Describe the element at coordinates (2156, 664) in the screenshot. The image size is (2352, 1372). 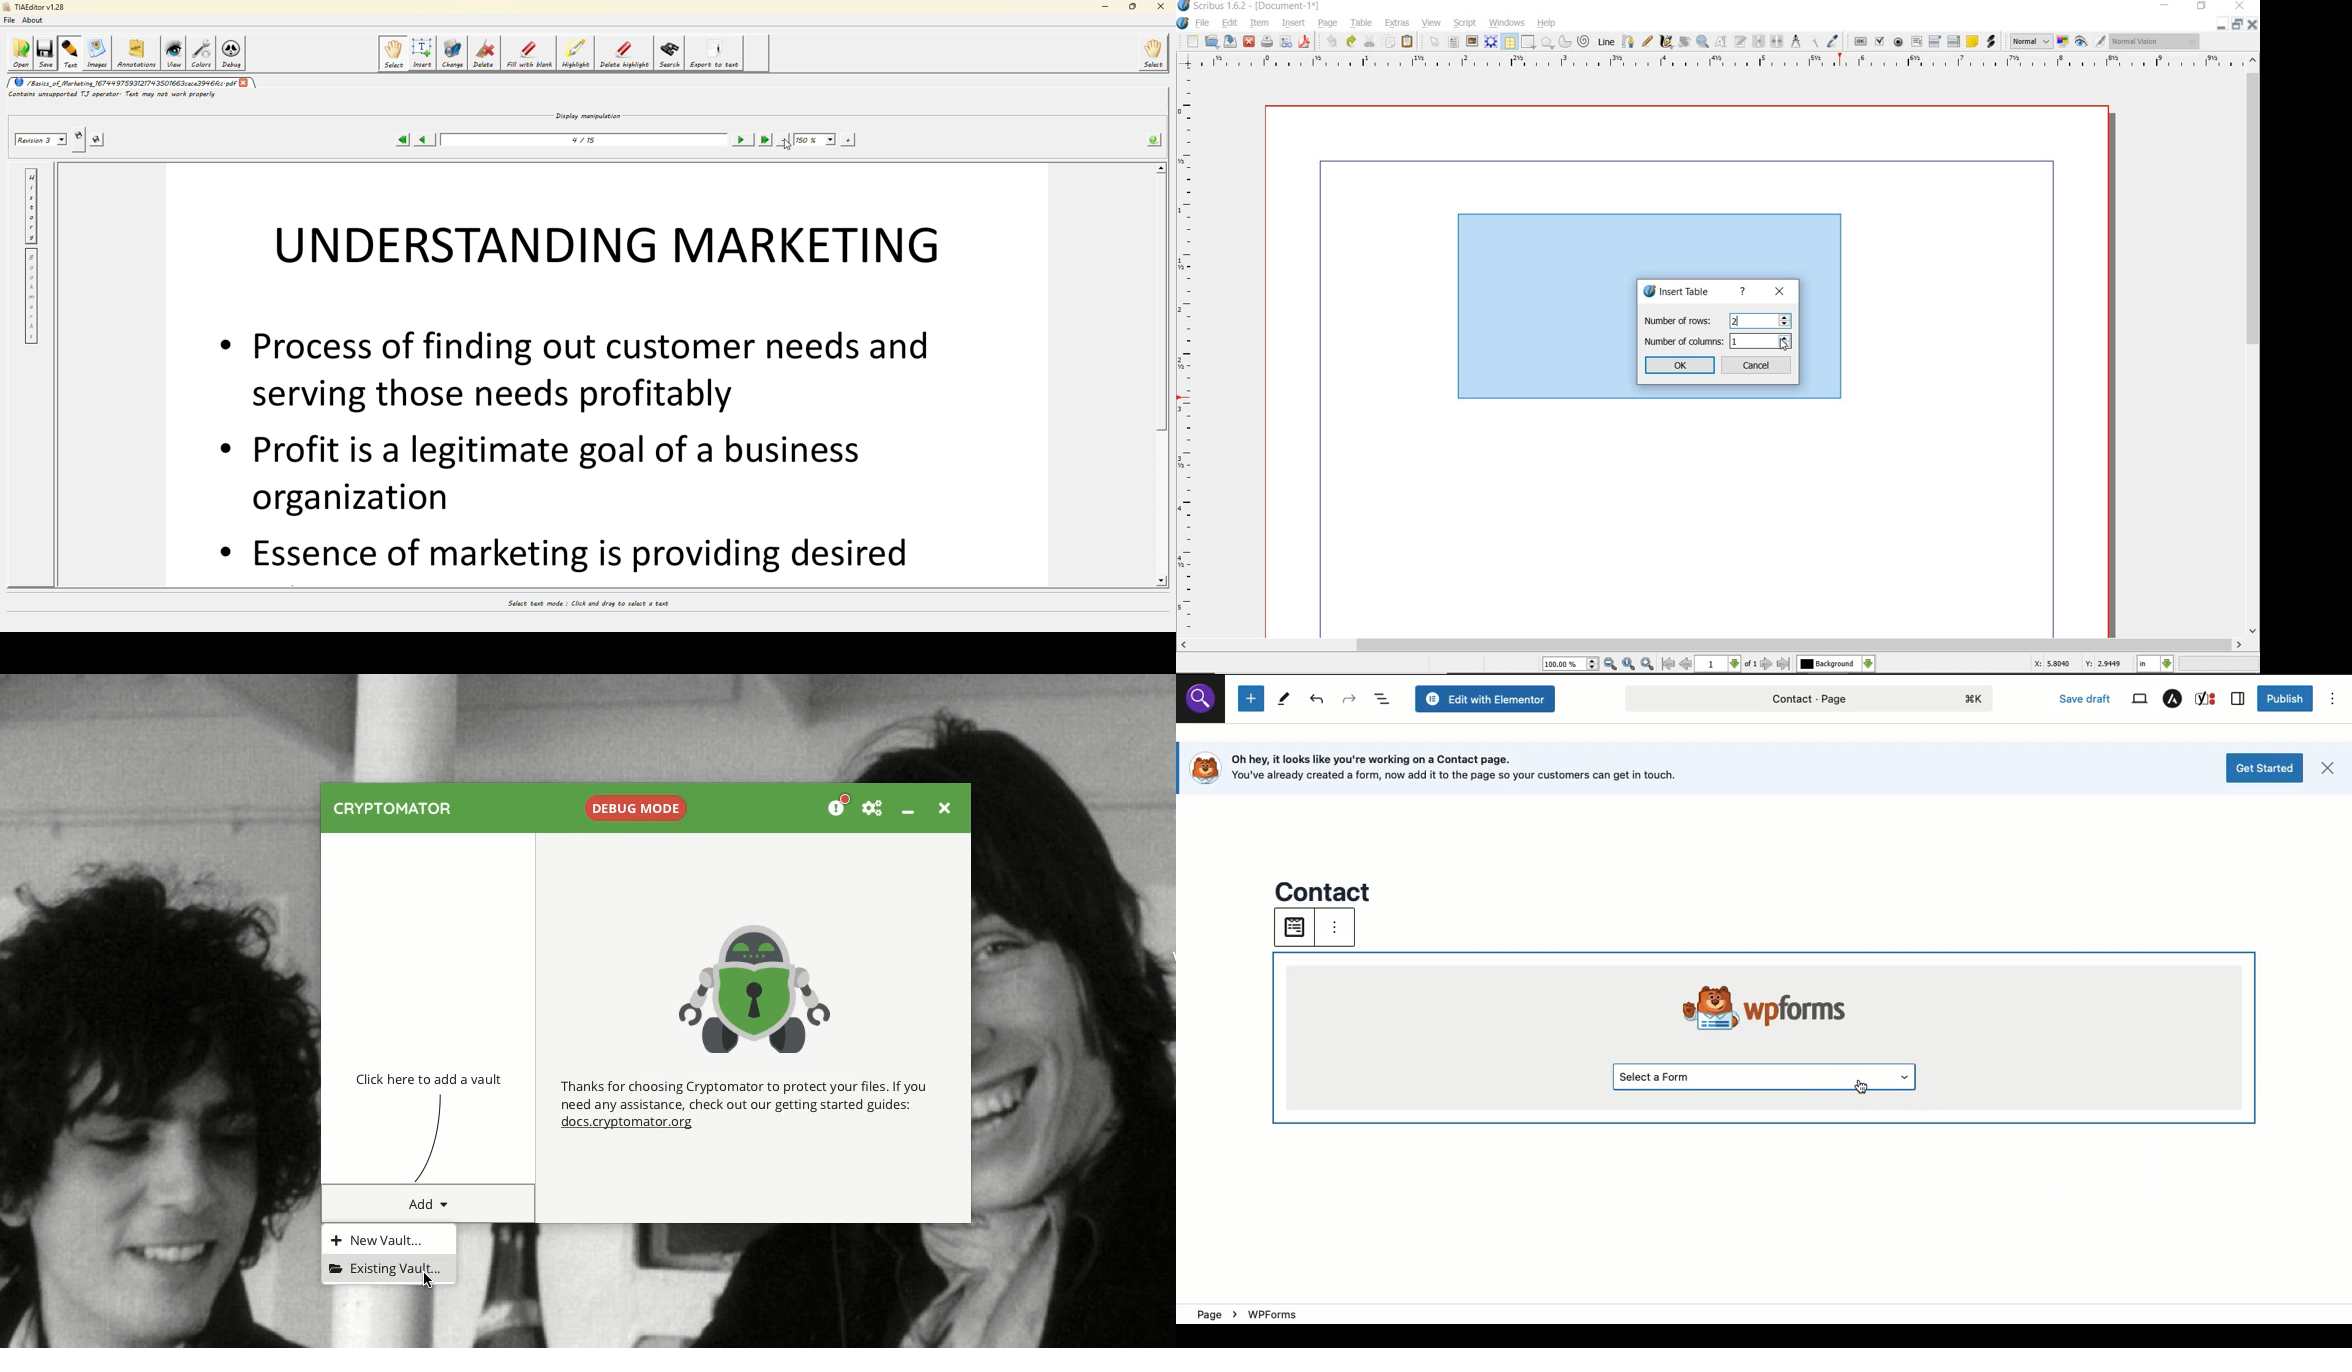
I see `select measurement` at that location.